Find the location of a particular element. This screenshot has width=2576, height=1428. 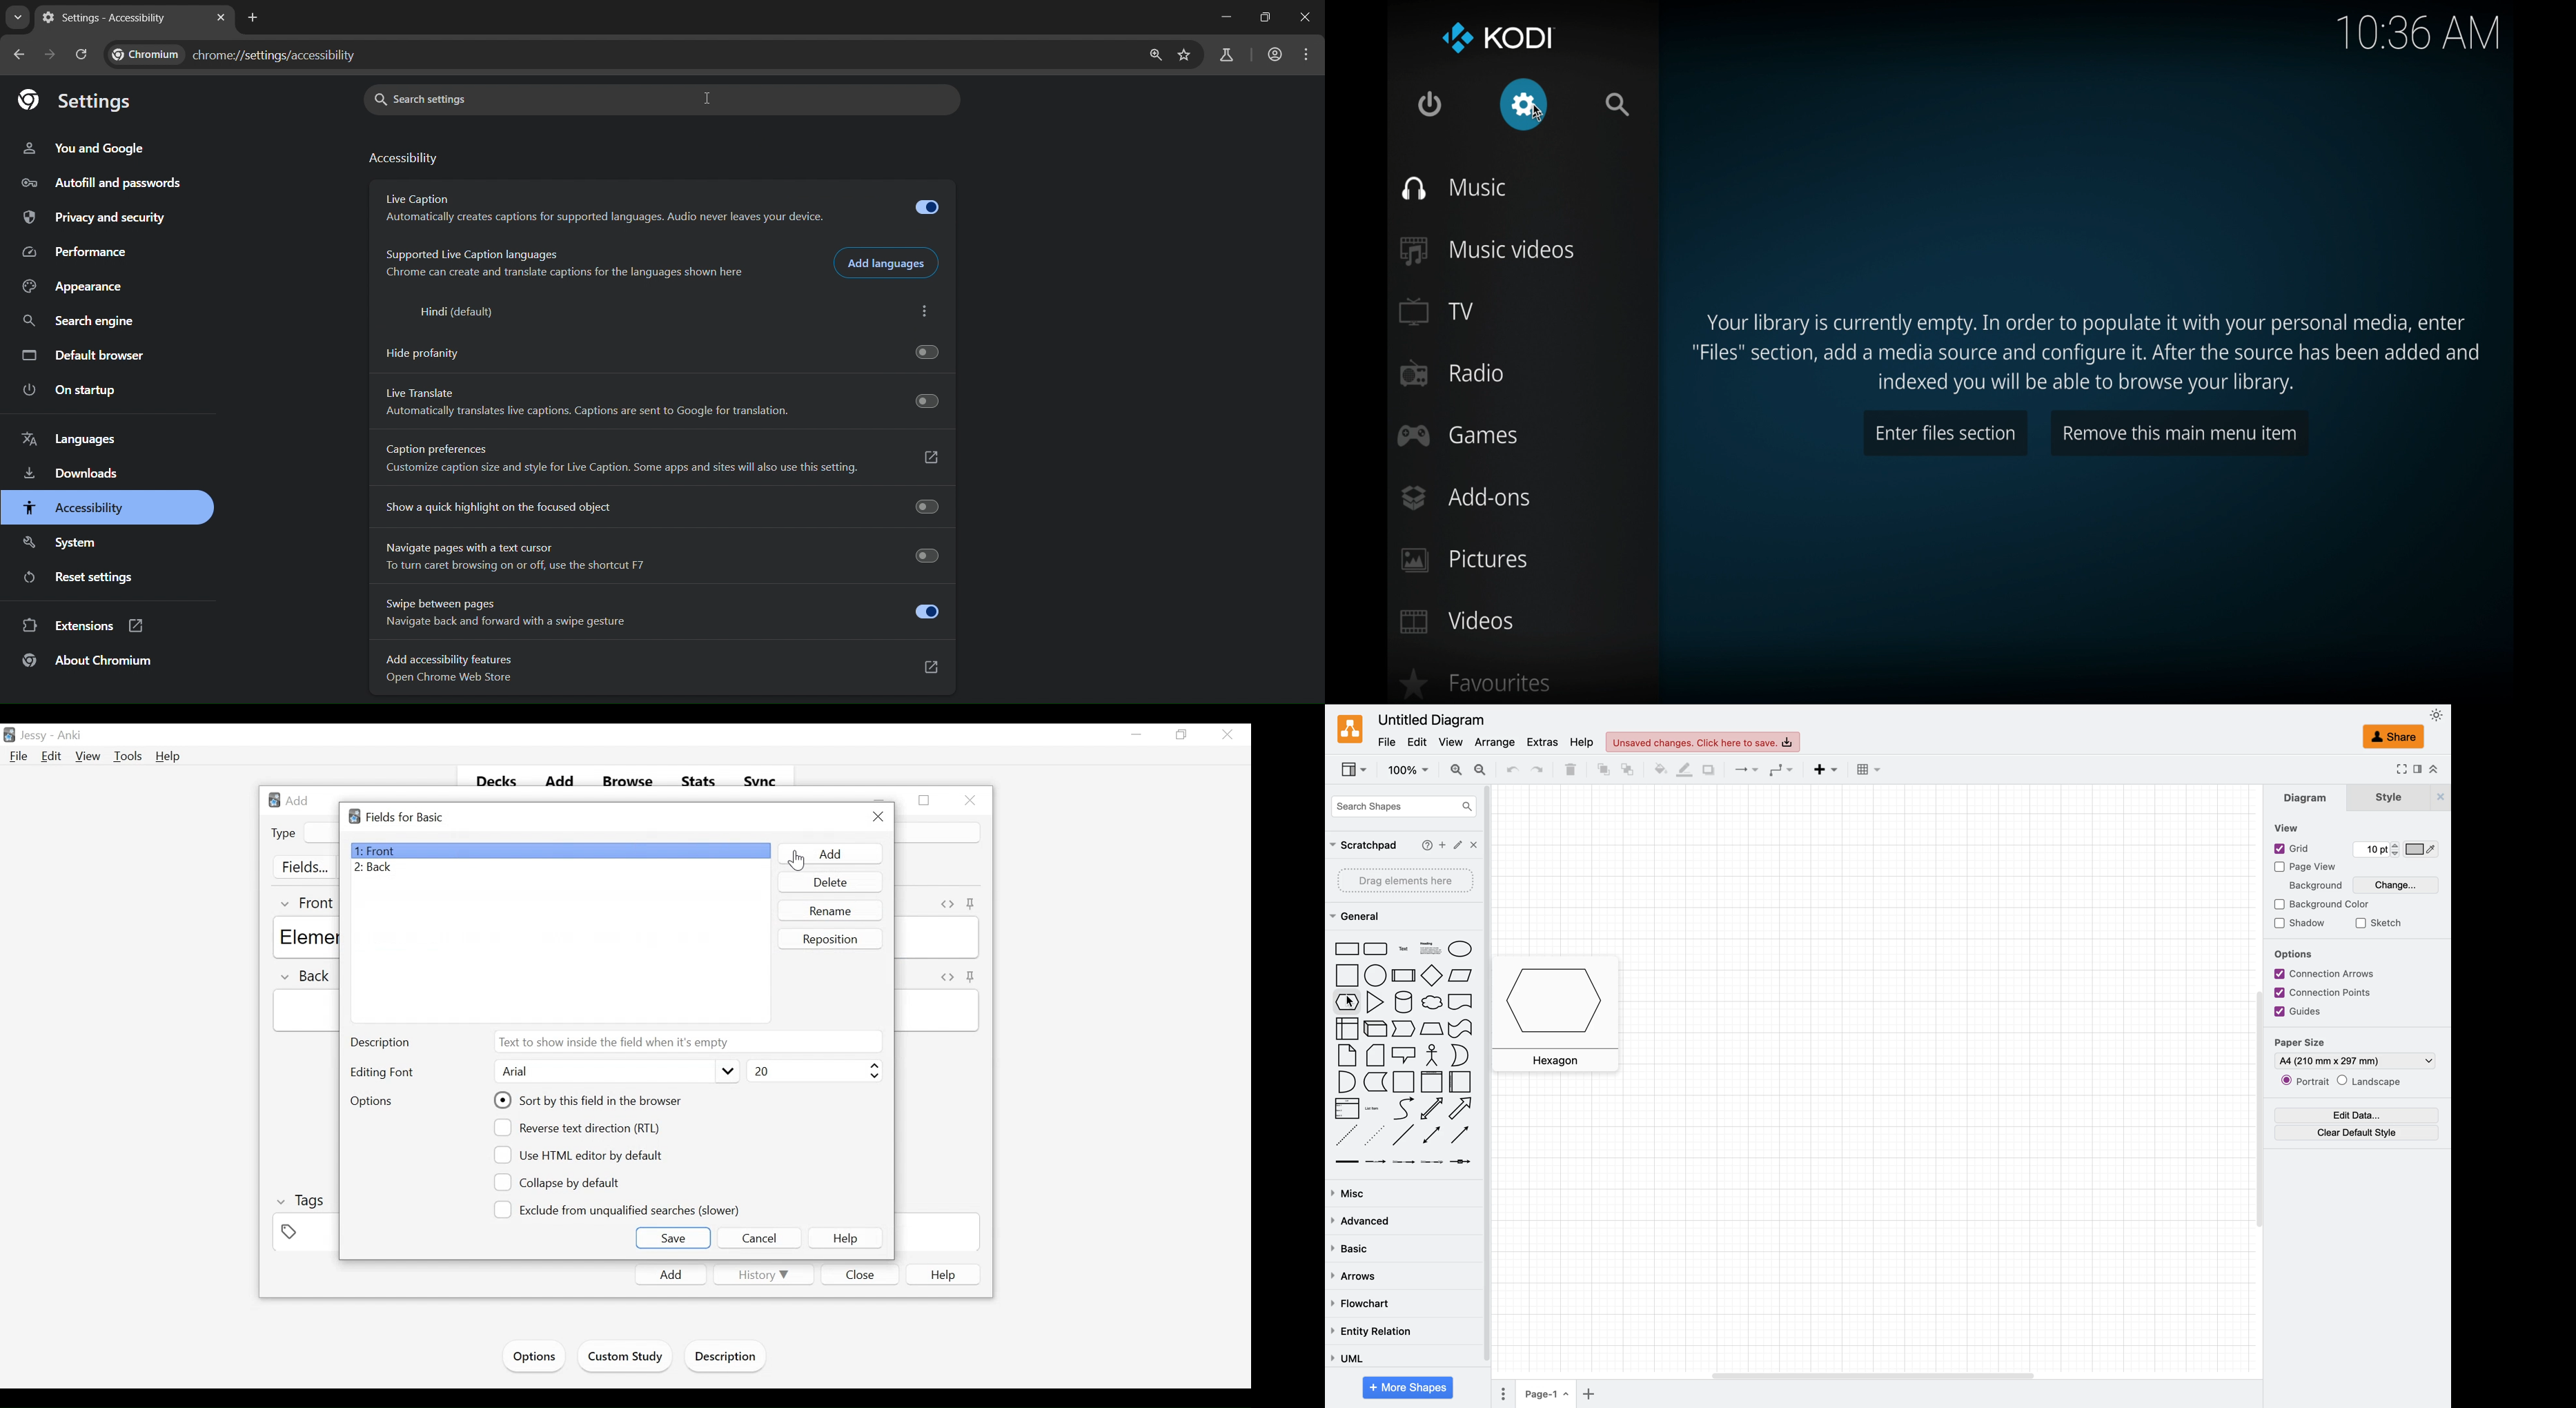

Anki Desktop Icon is located at coordinates (9, 735).